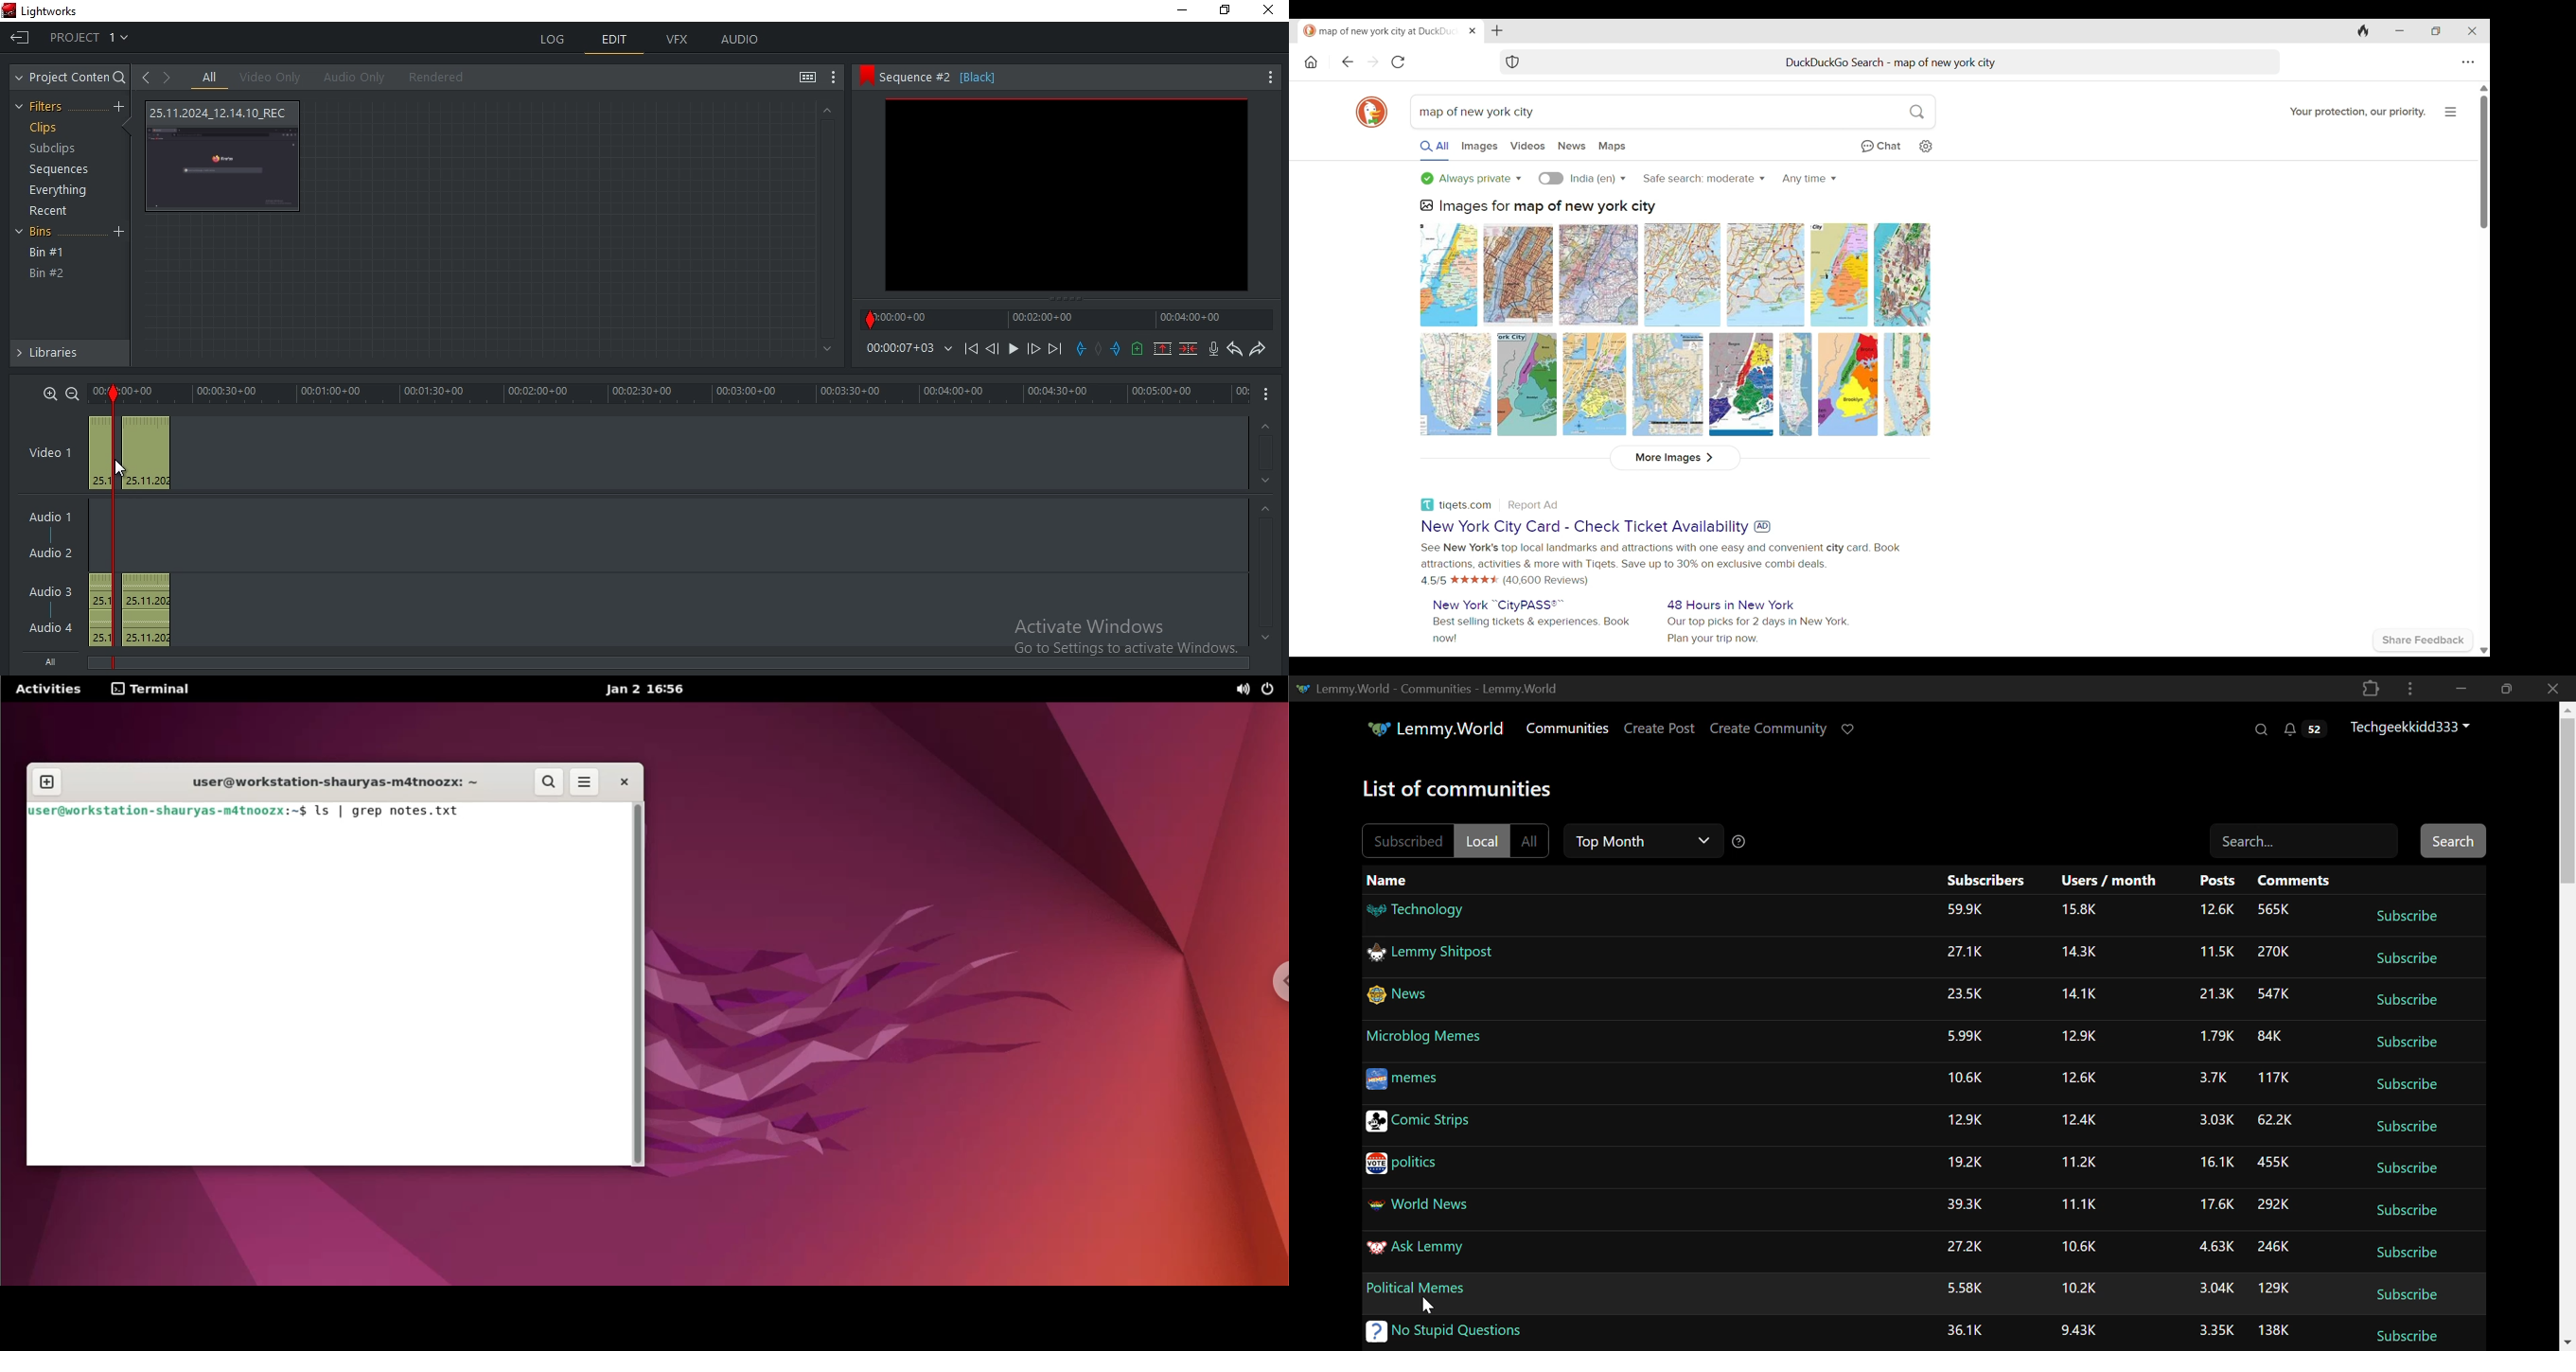  Describe the element at coordinates (1435, 149) in the screenshot. I see `All search results` at that location.